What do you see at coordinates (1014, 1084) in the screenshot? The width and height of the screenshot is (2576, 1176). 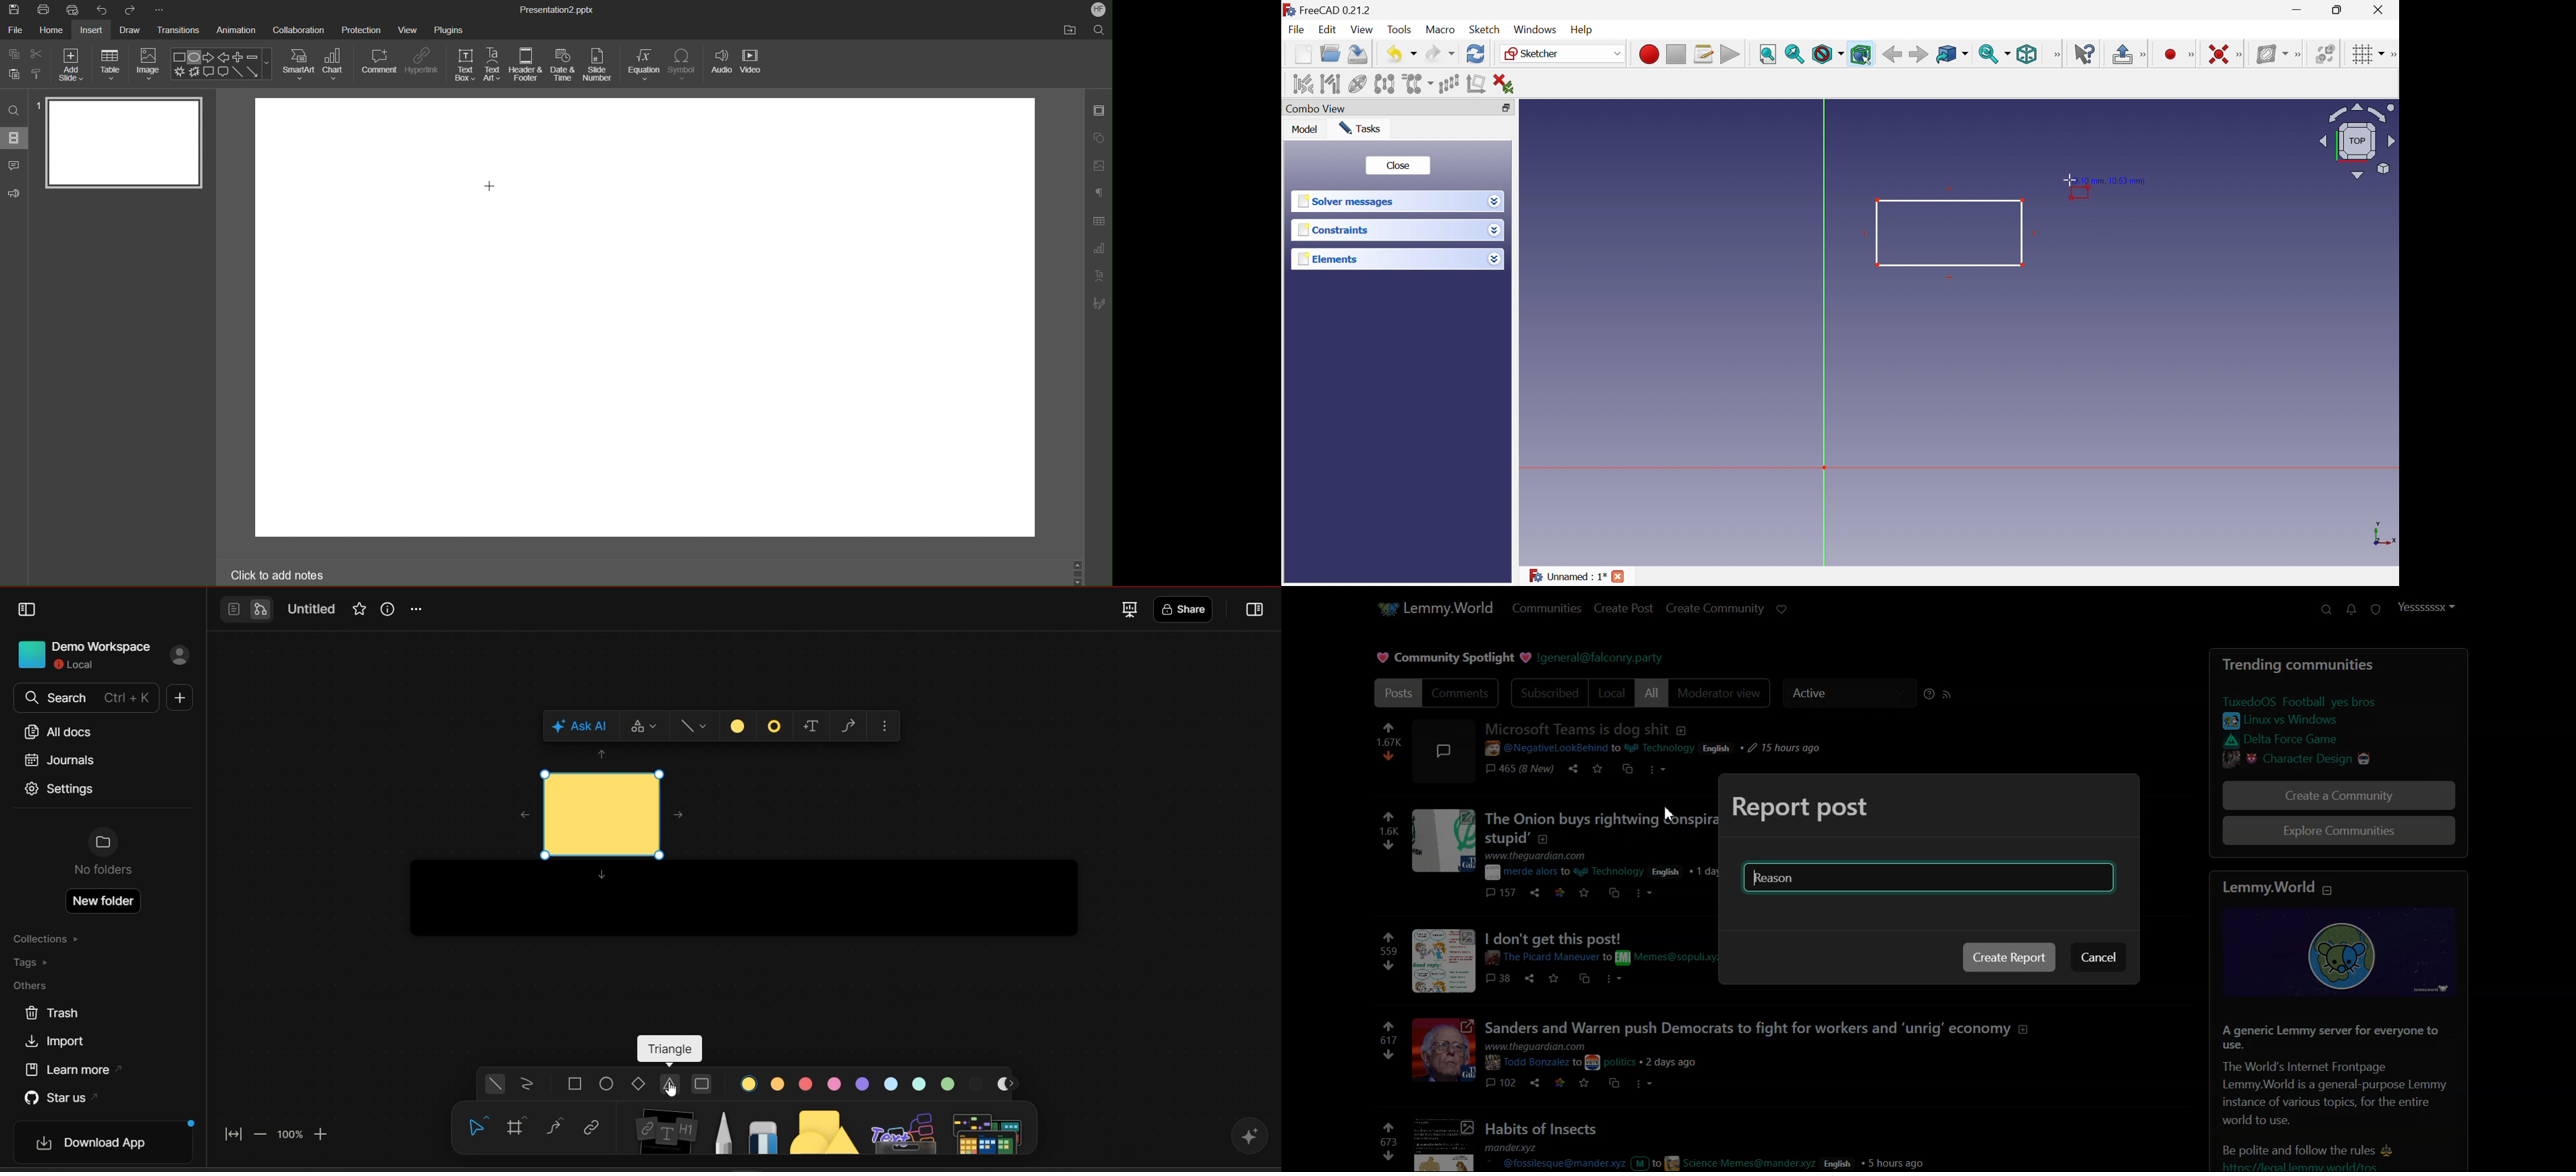 I see `move right` at bounding box center [1014, 1084].